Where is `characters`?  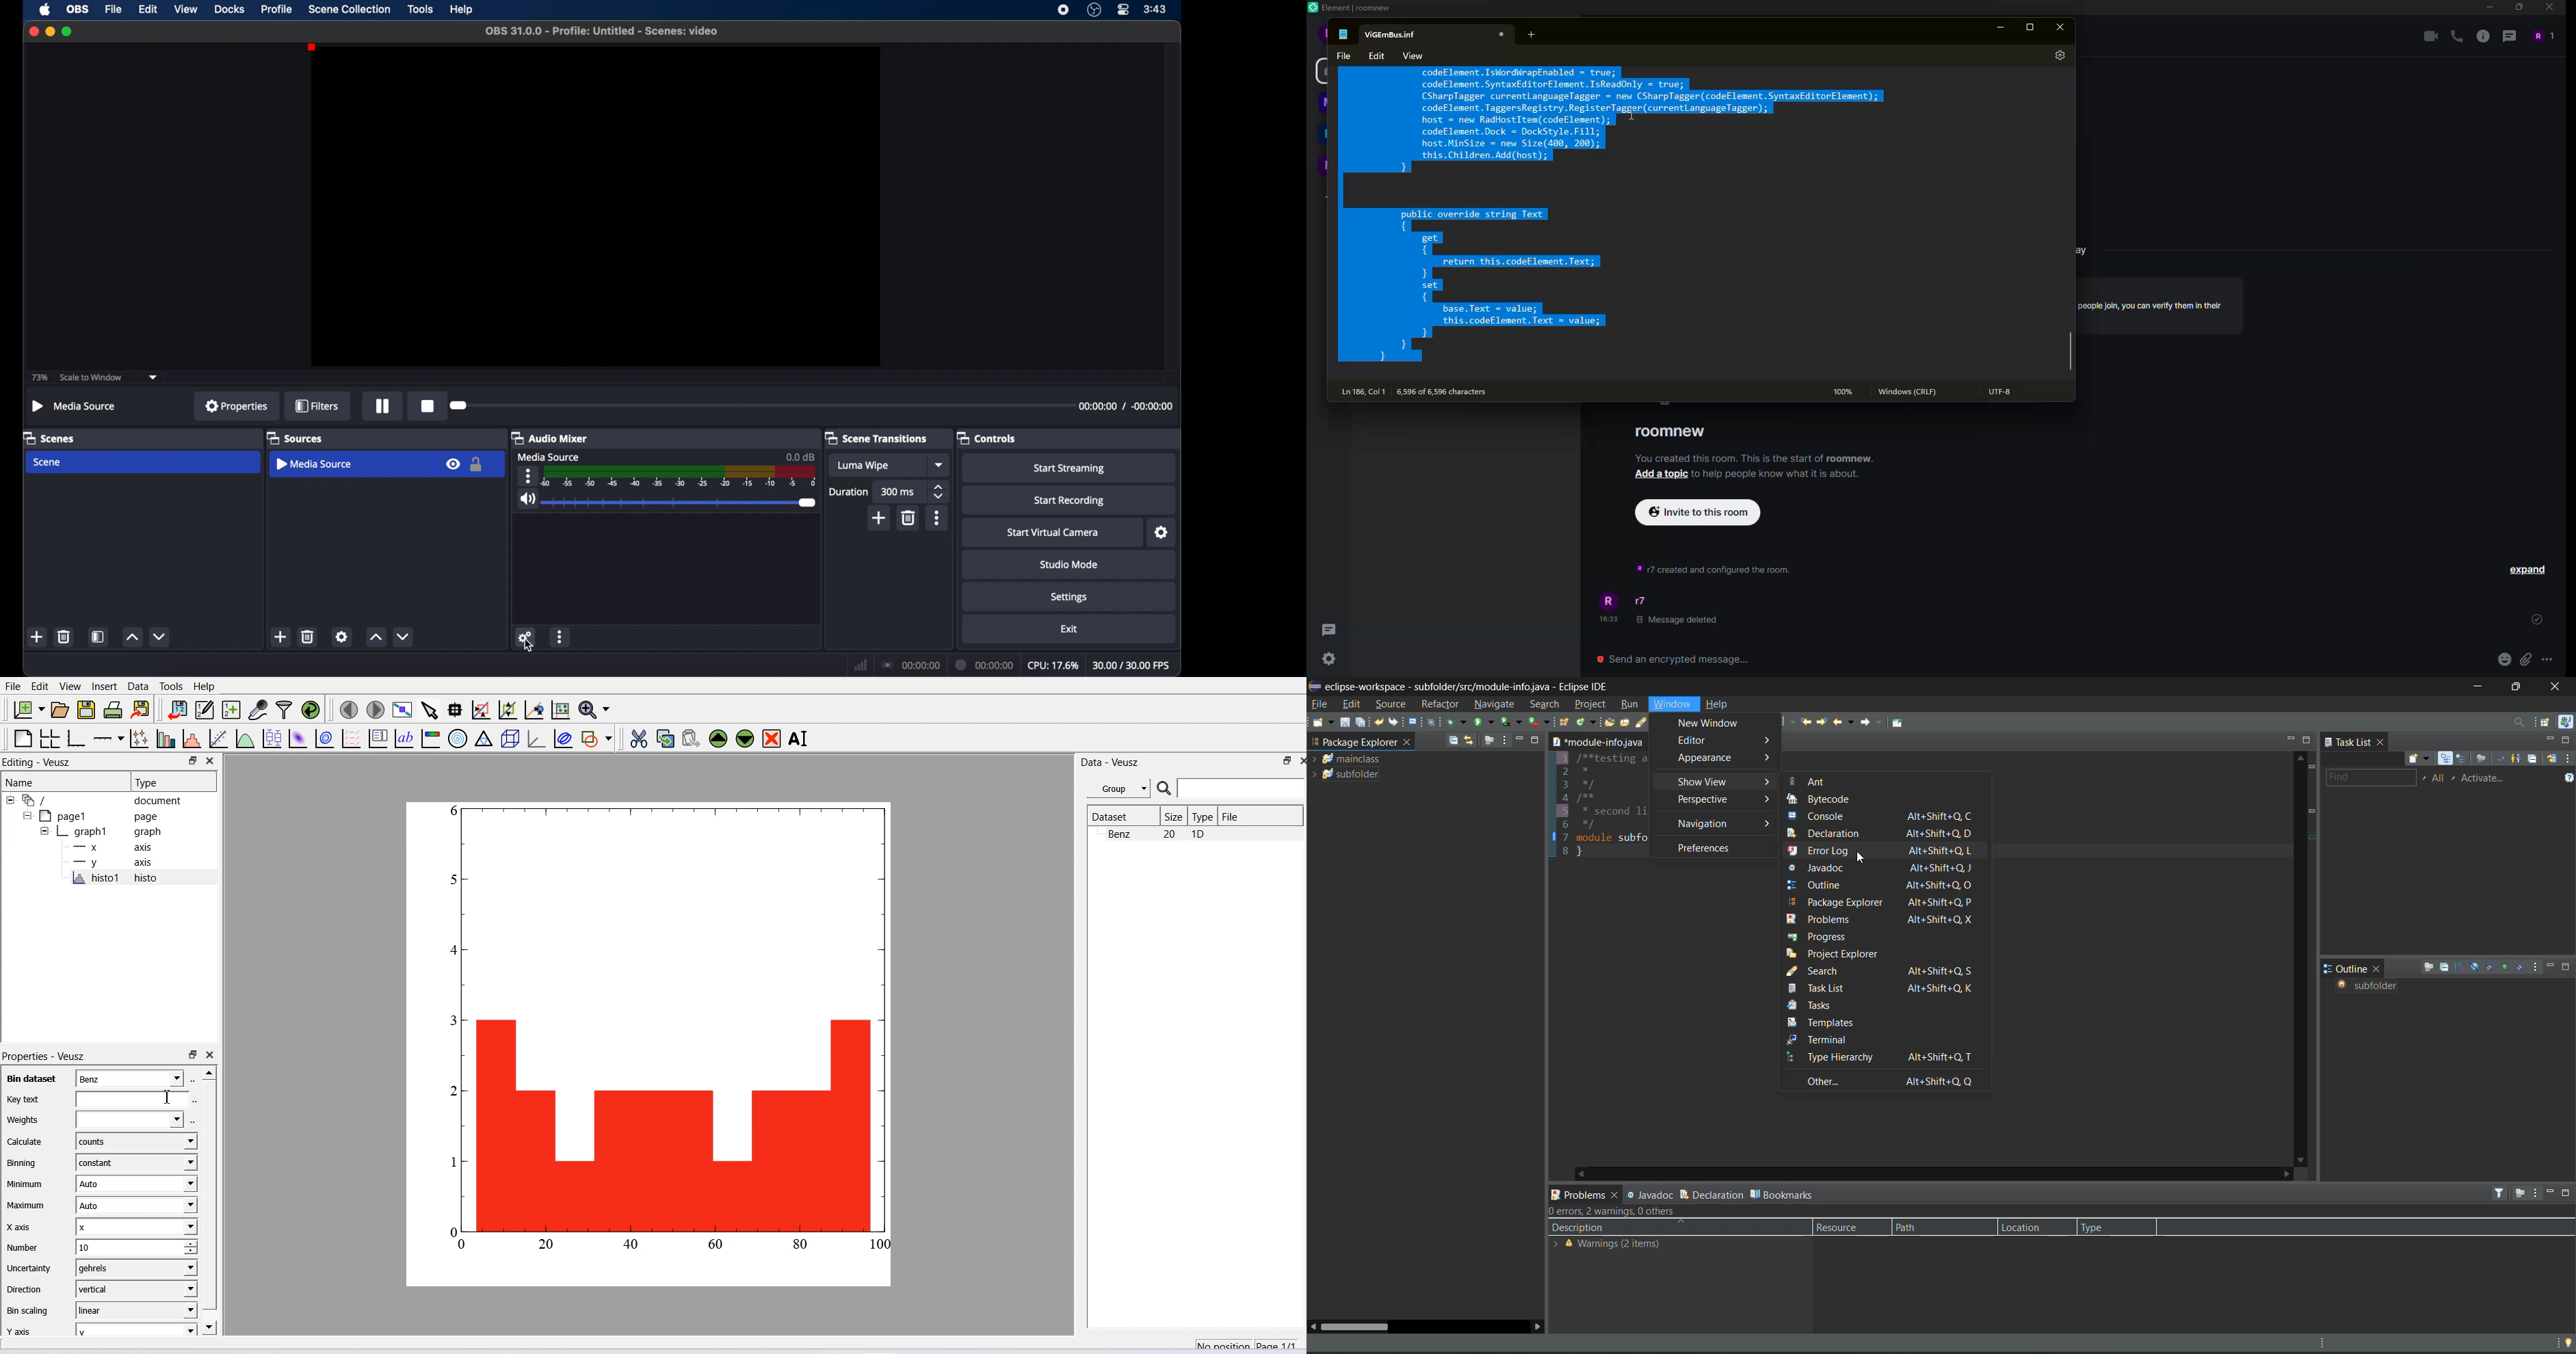
characters is located at coordinates (1448, 391).